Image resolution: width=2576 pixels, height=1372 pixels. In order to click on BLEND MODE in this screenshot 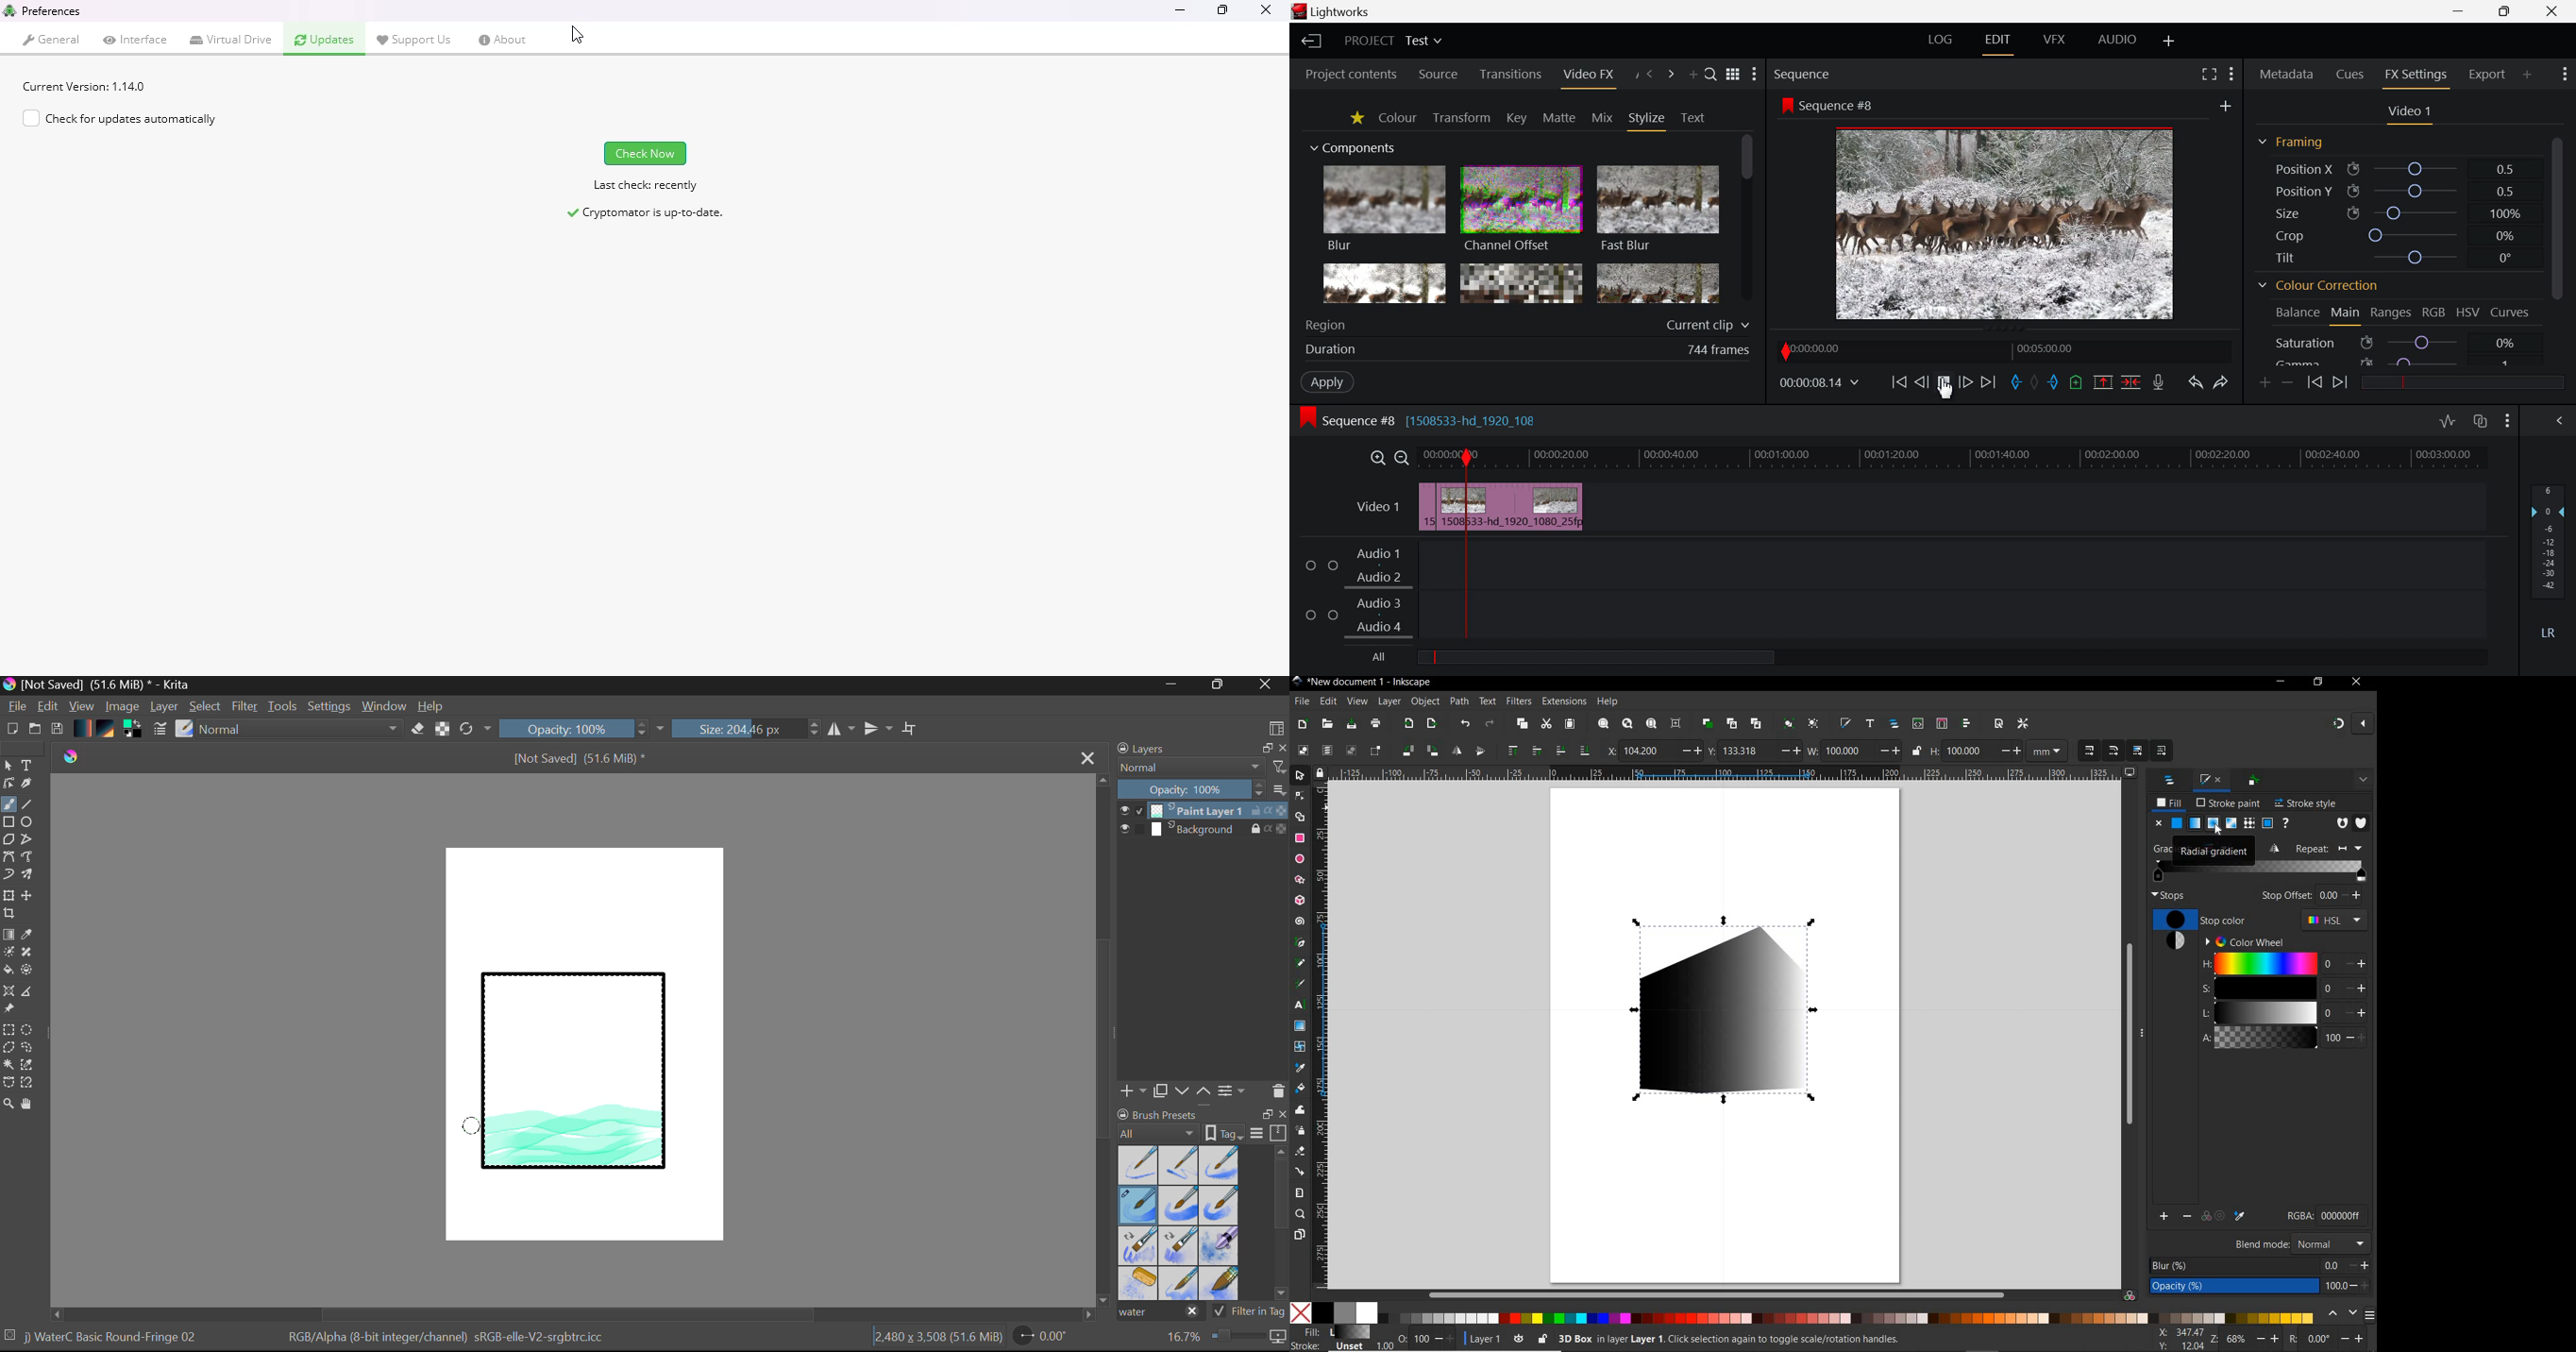, I will do `click(2262, 1244)`.